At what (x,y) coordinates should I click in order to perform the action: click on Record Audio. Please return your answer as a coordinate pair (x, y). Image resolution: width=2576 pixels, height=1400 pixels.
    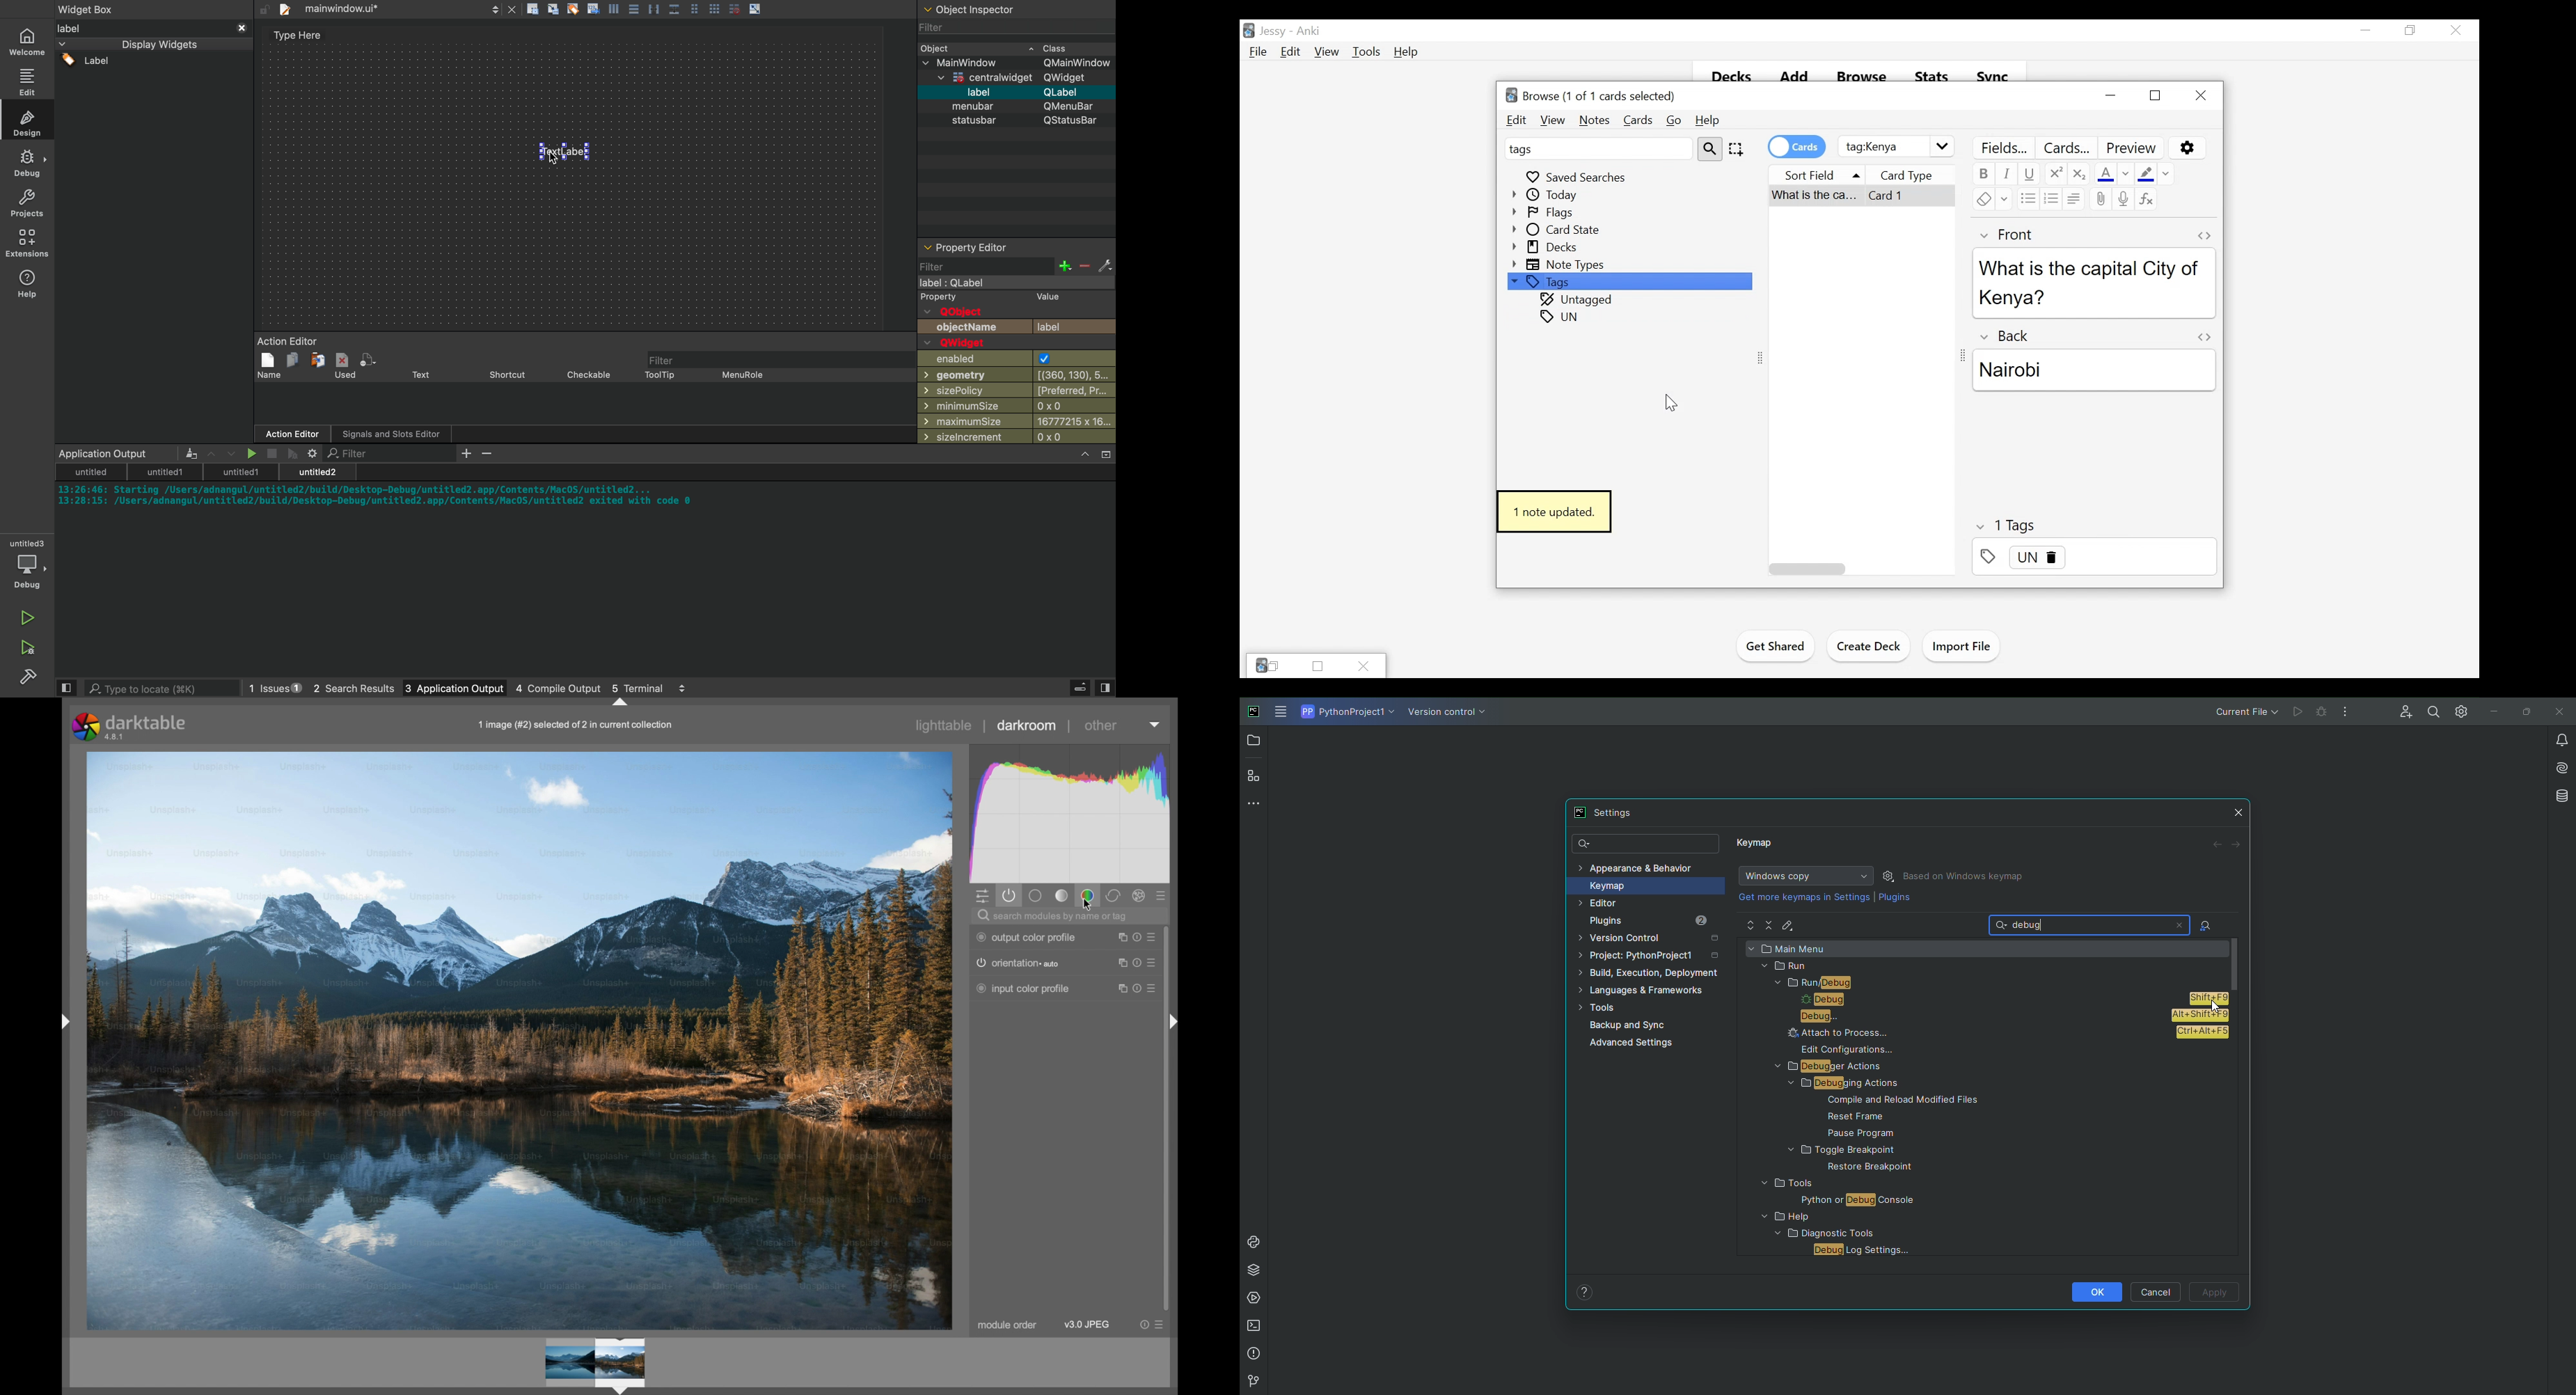
    Looking at the image, I should click on (2124, 199).